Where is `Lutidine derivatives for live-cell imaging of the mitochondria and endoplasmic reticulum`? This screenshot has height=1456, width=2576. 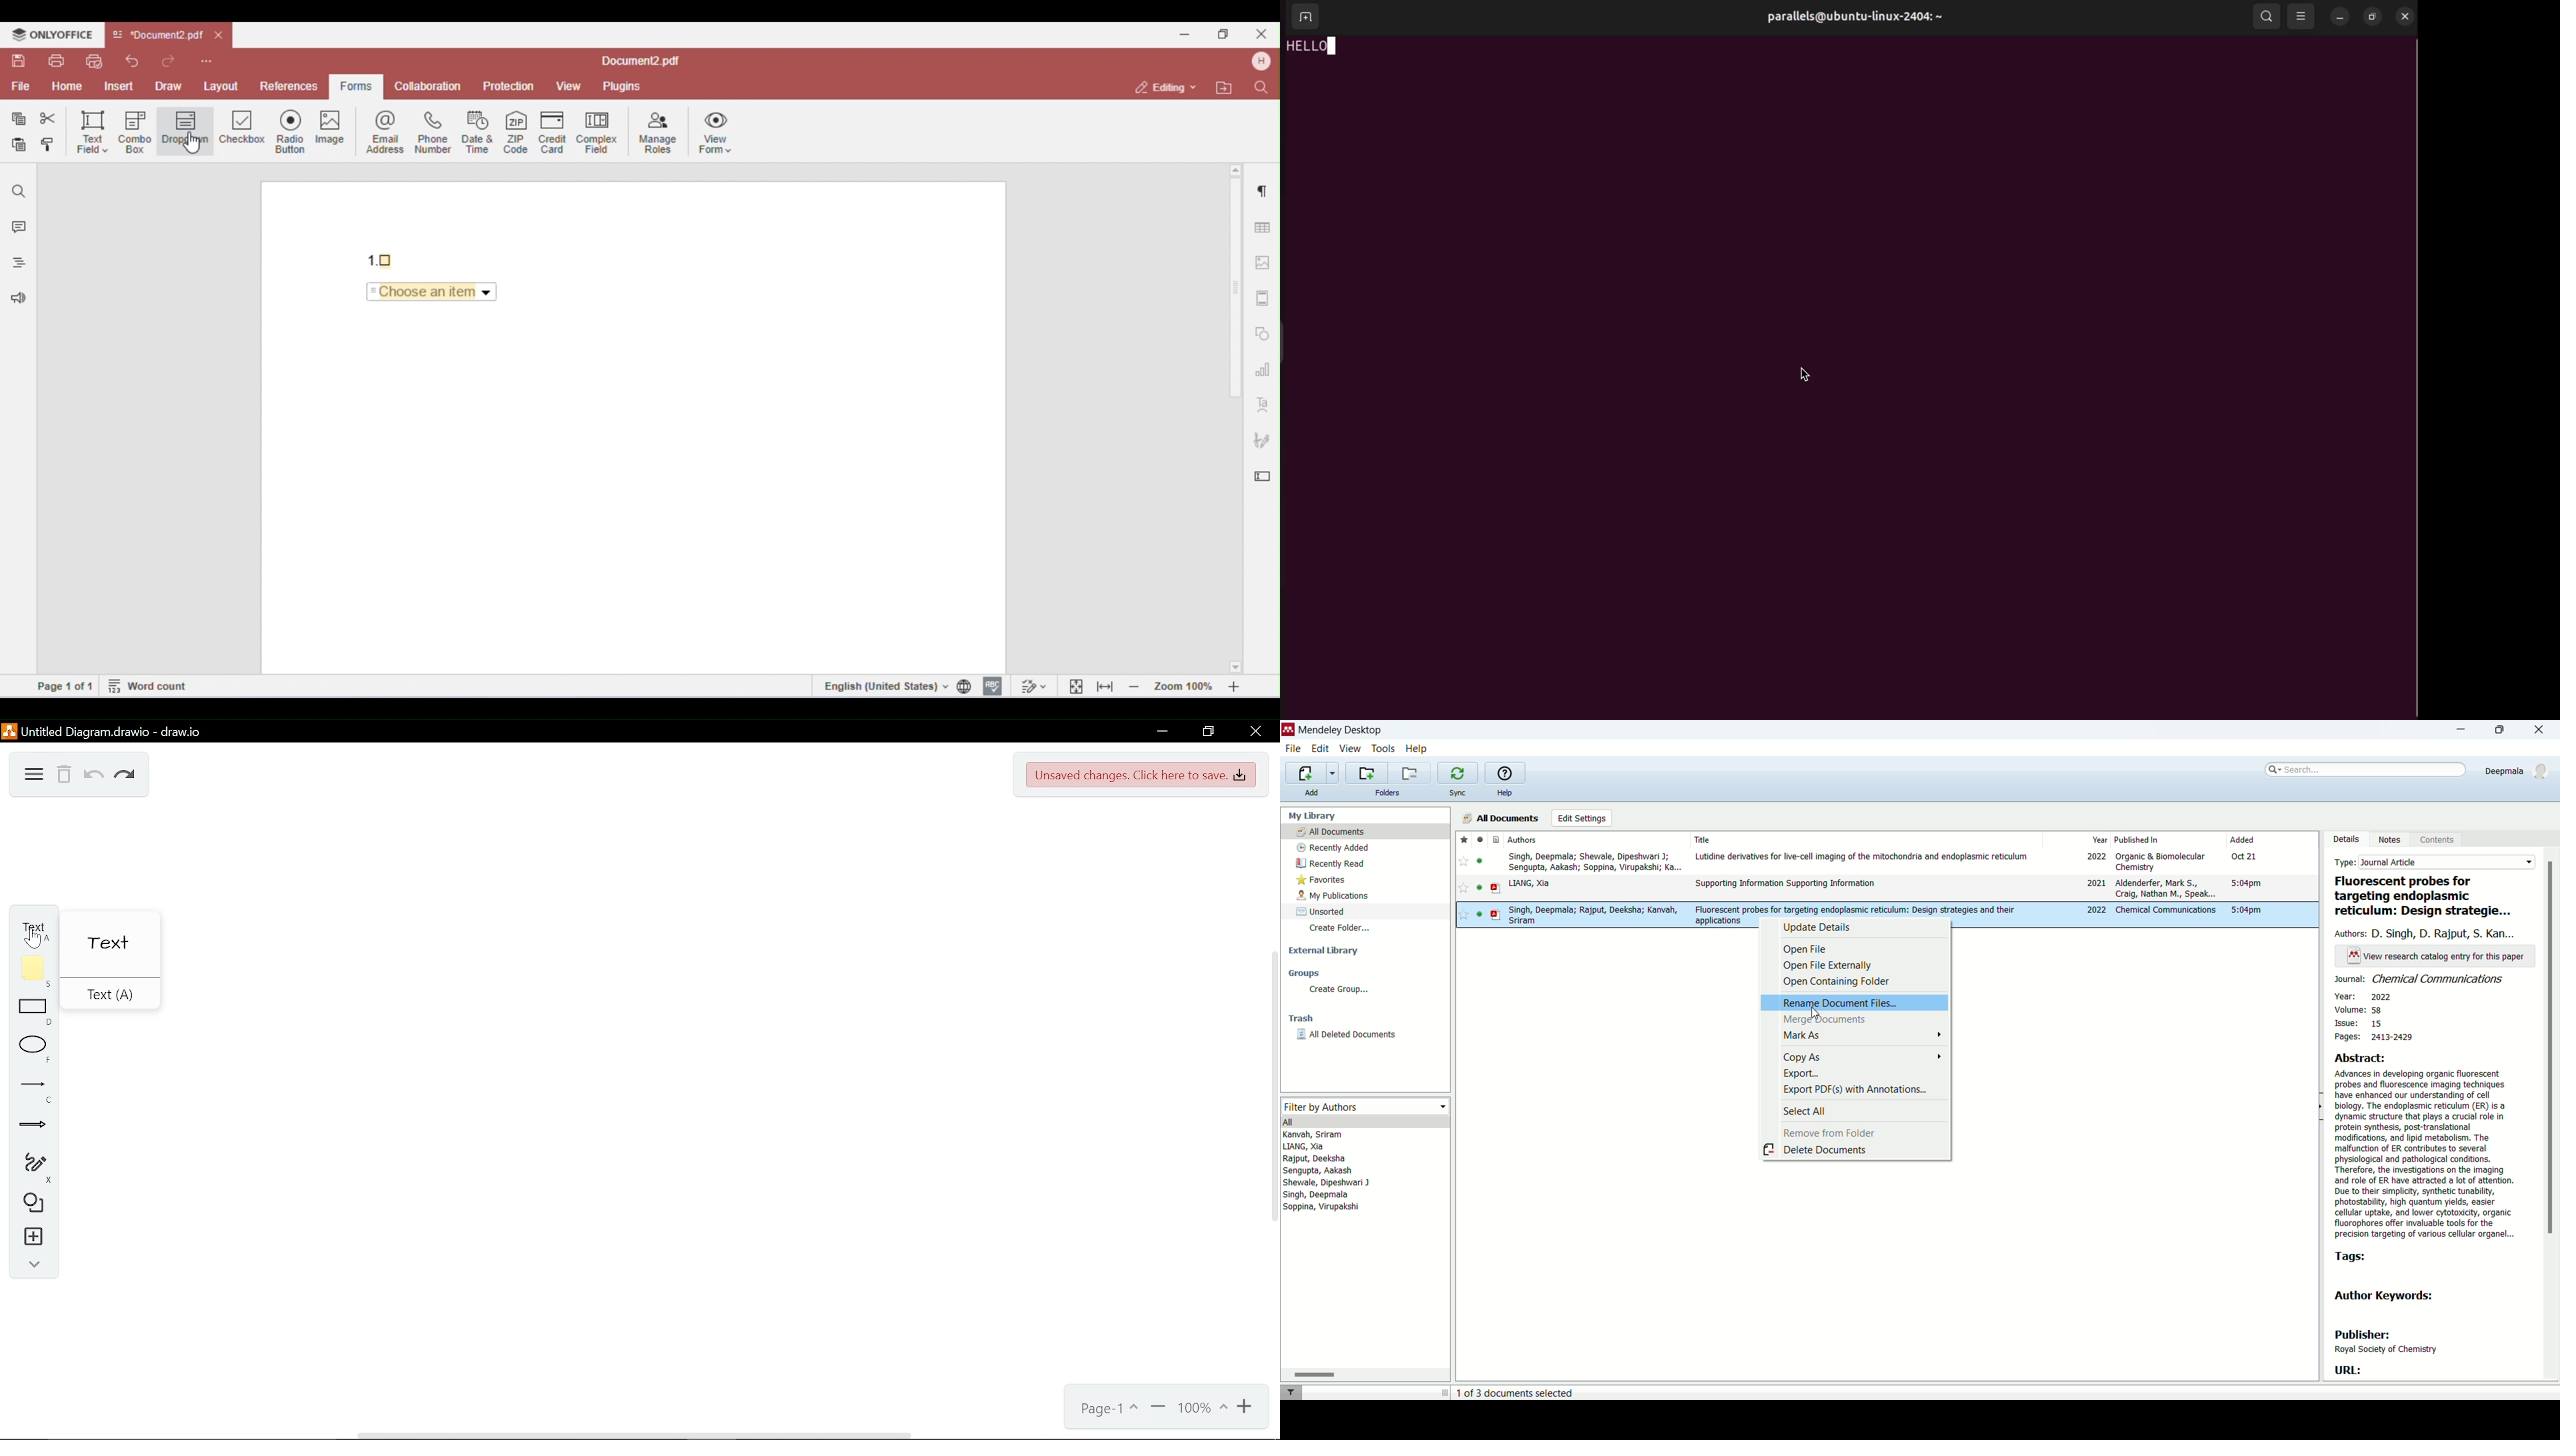
Lutidine derivatives for live-cell imaging of the mitochondria and endoplasmic reticulum is located at coordinates (1863, 857).